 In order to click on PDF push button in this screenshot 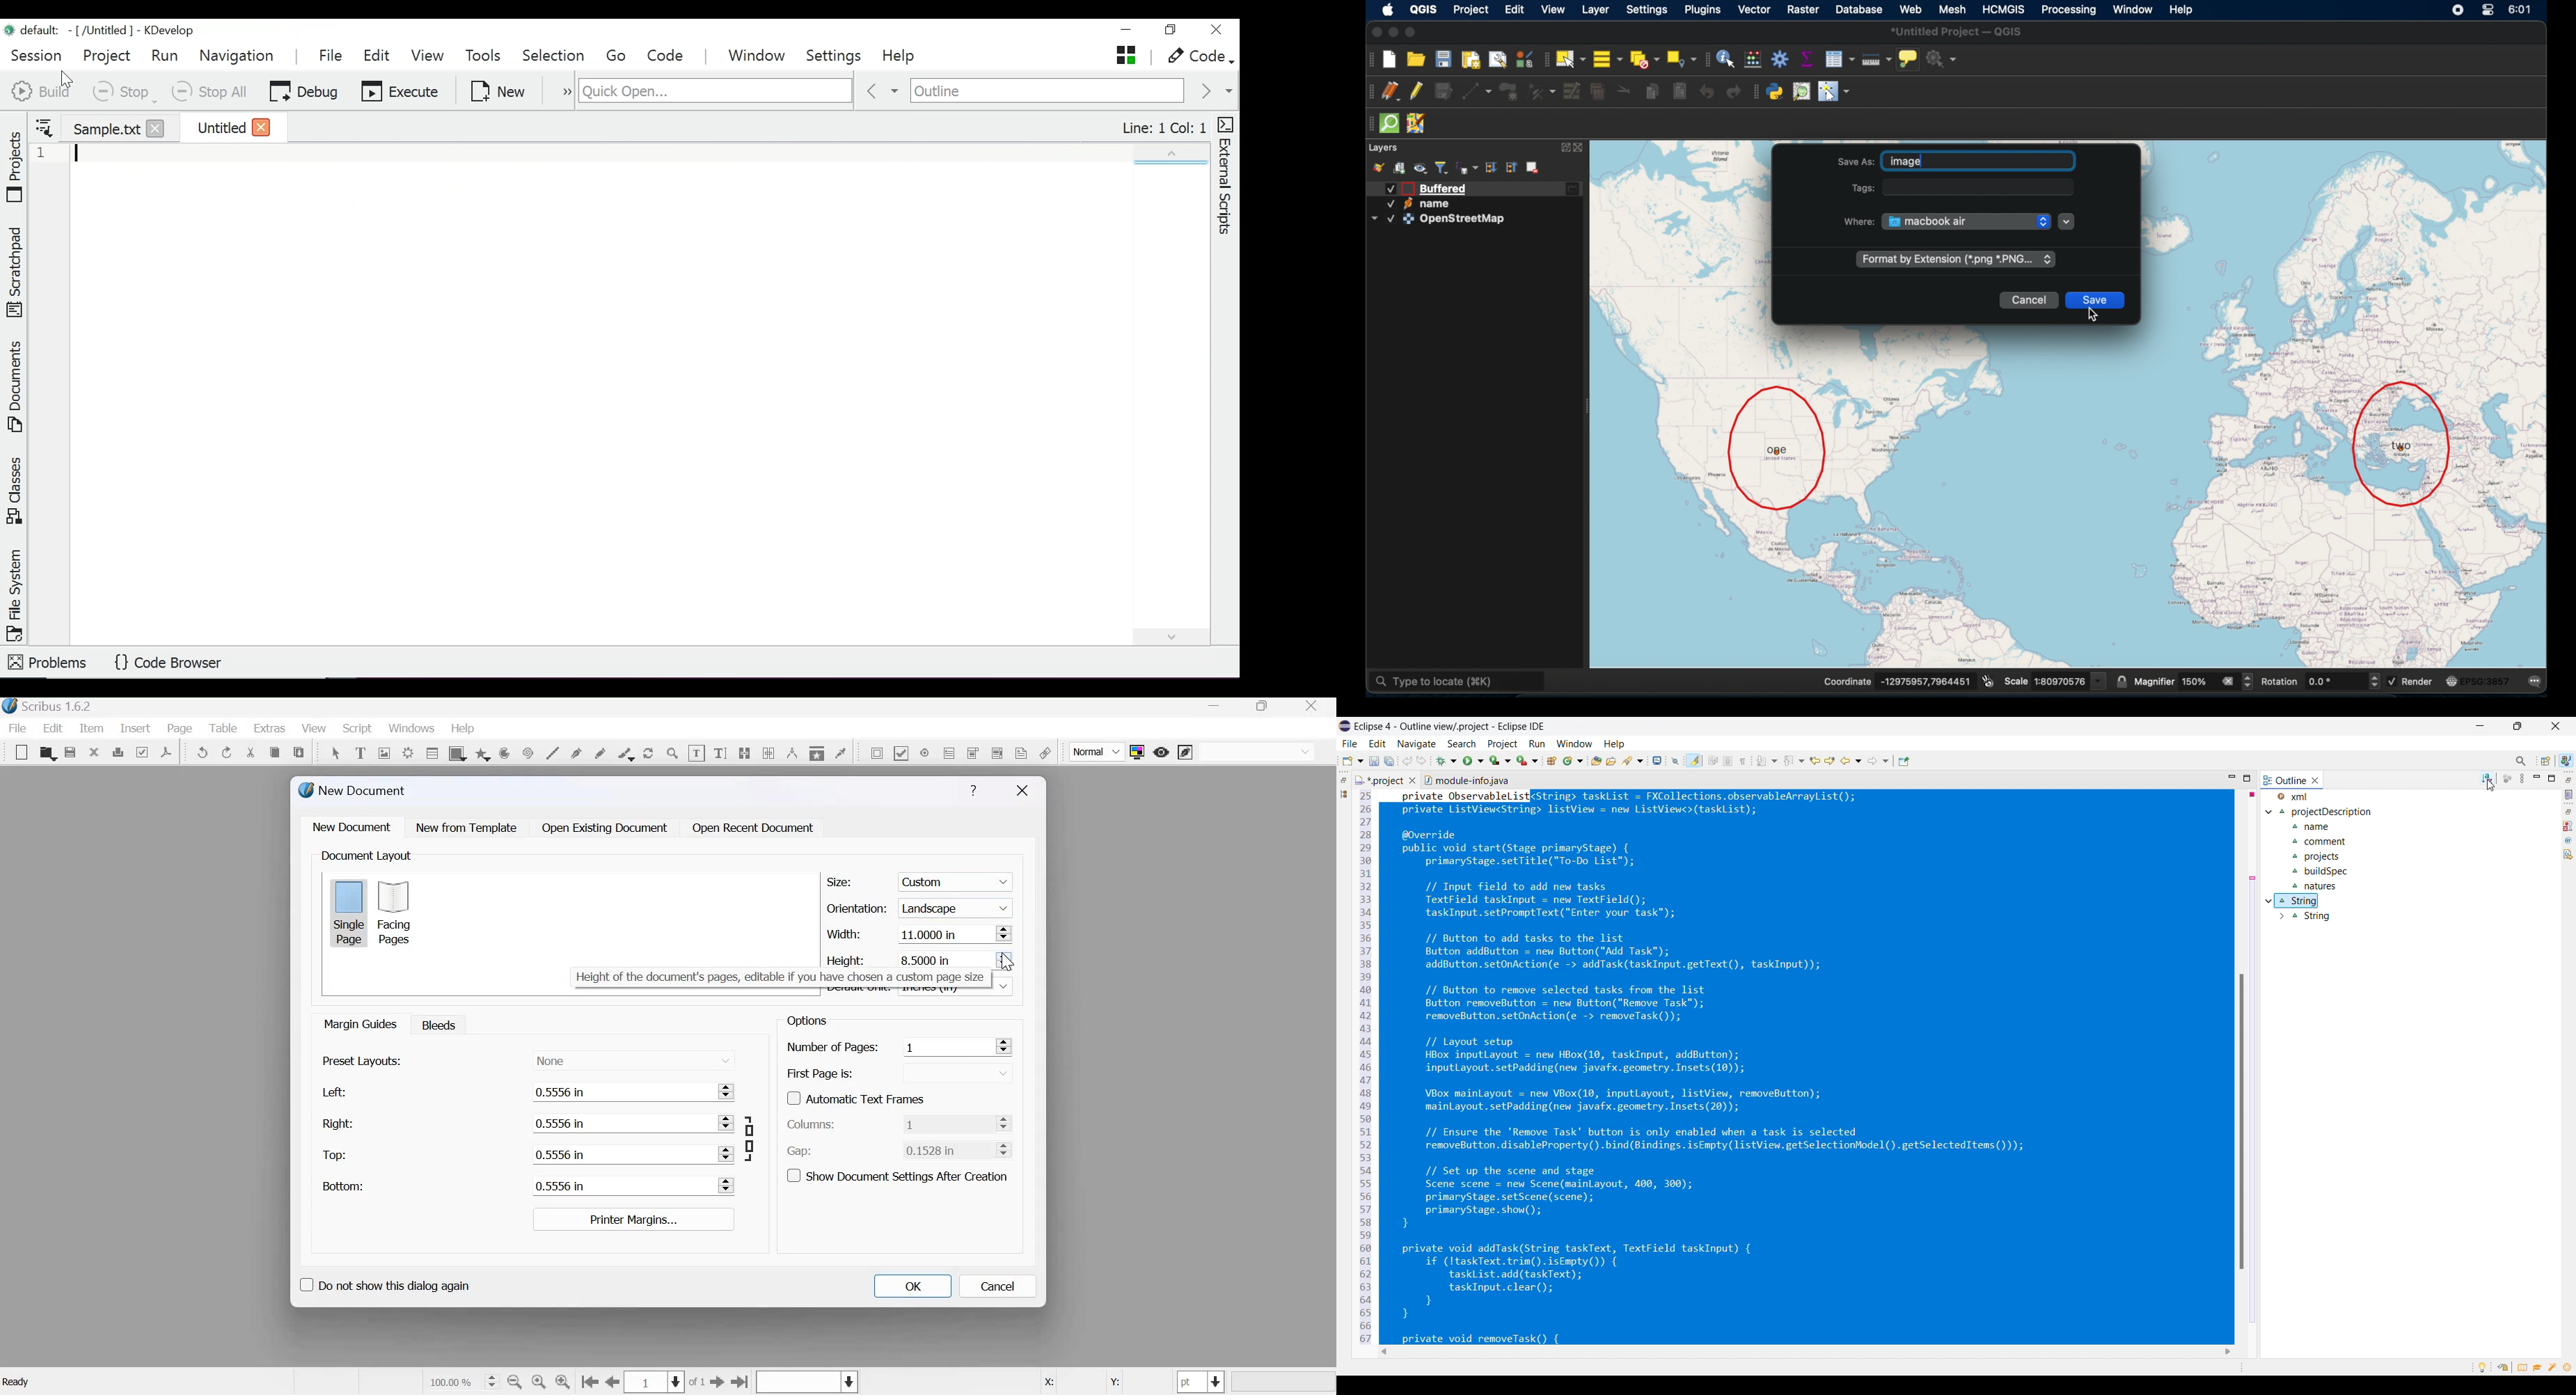, I will do `click(874, 752)`.